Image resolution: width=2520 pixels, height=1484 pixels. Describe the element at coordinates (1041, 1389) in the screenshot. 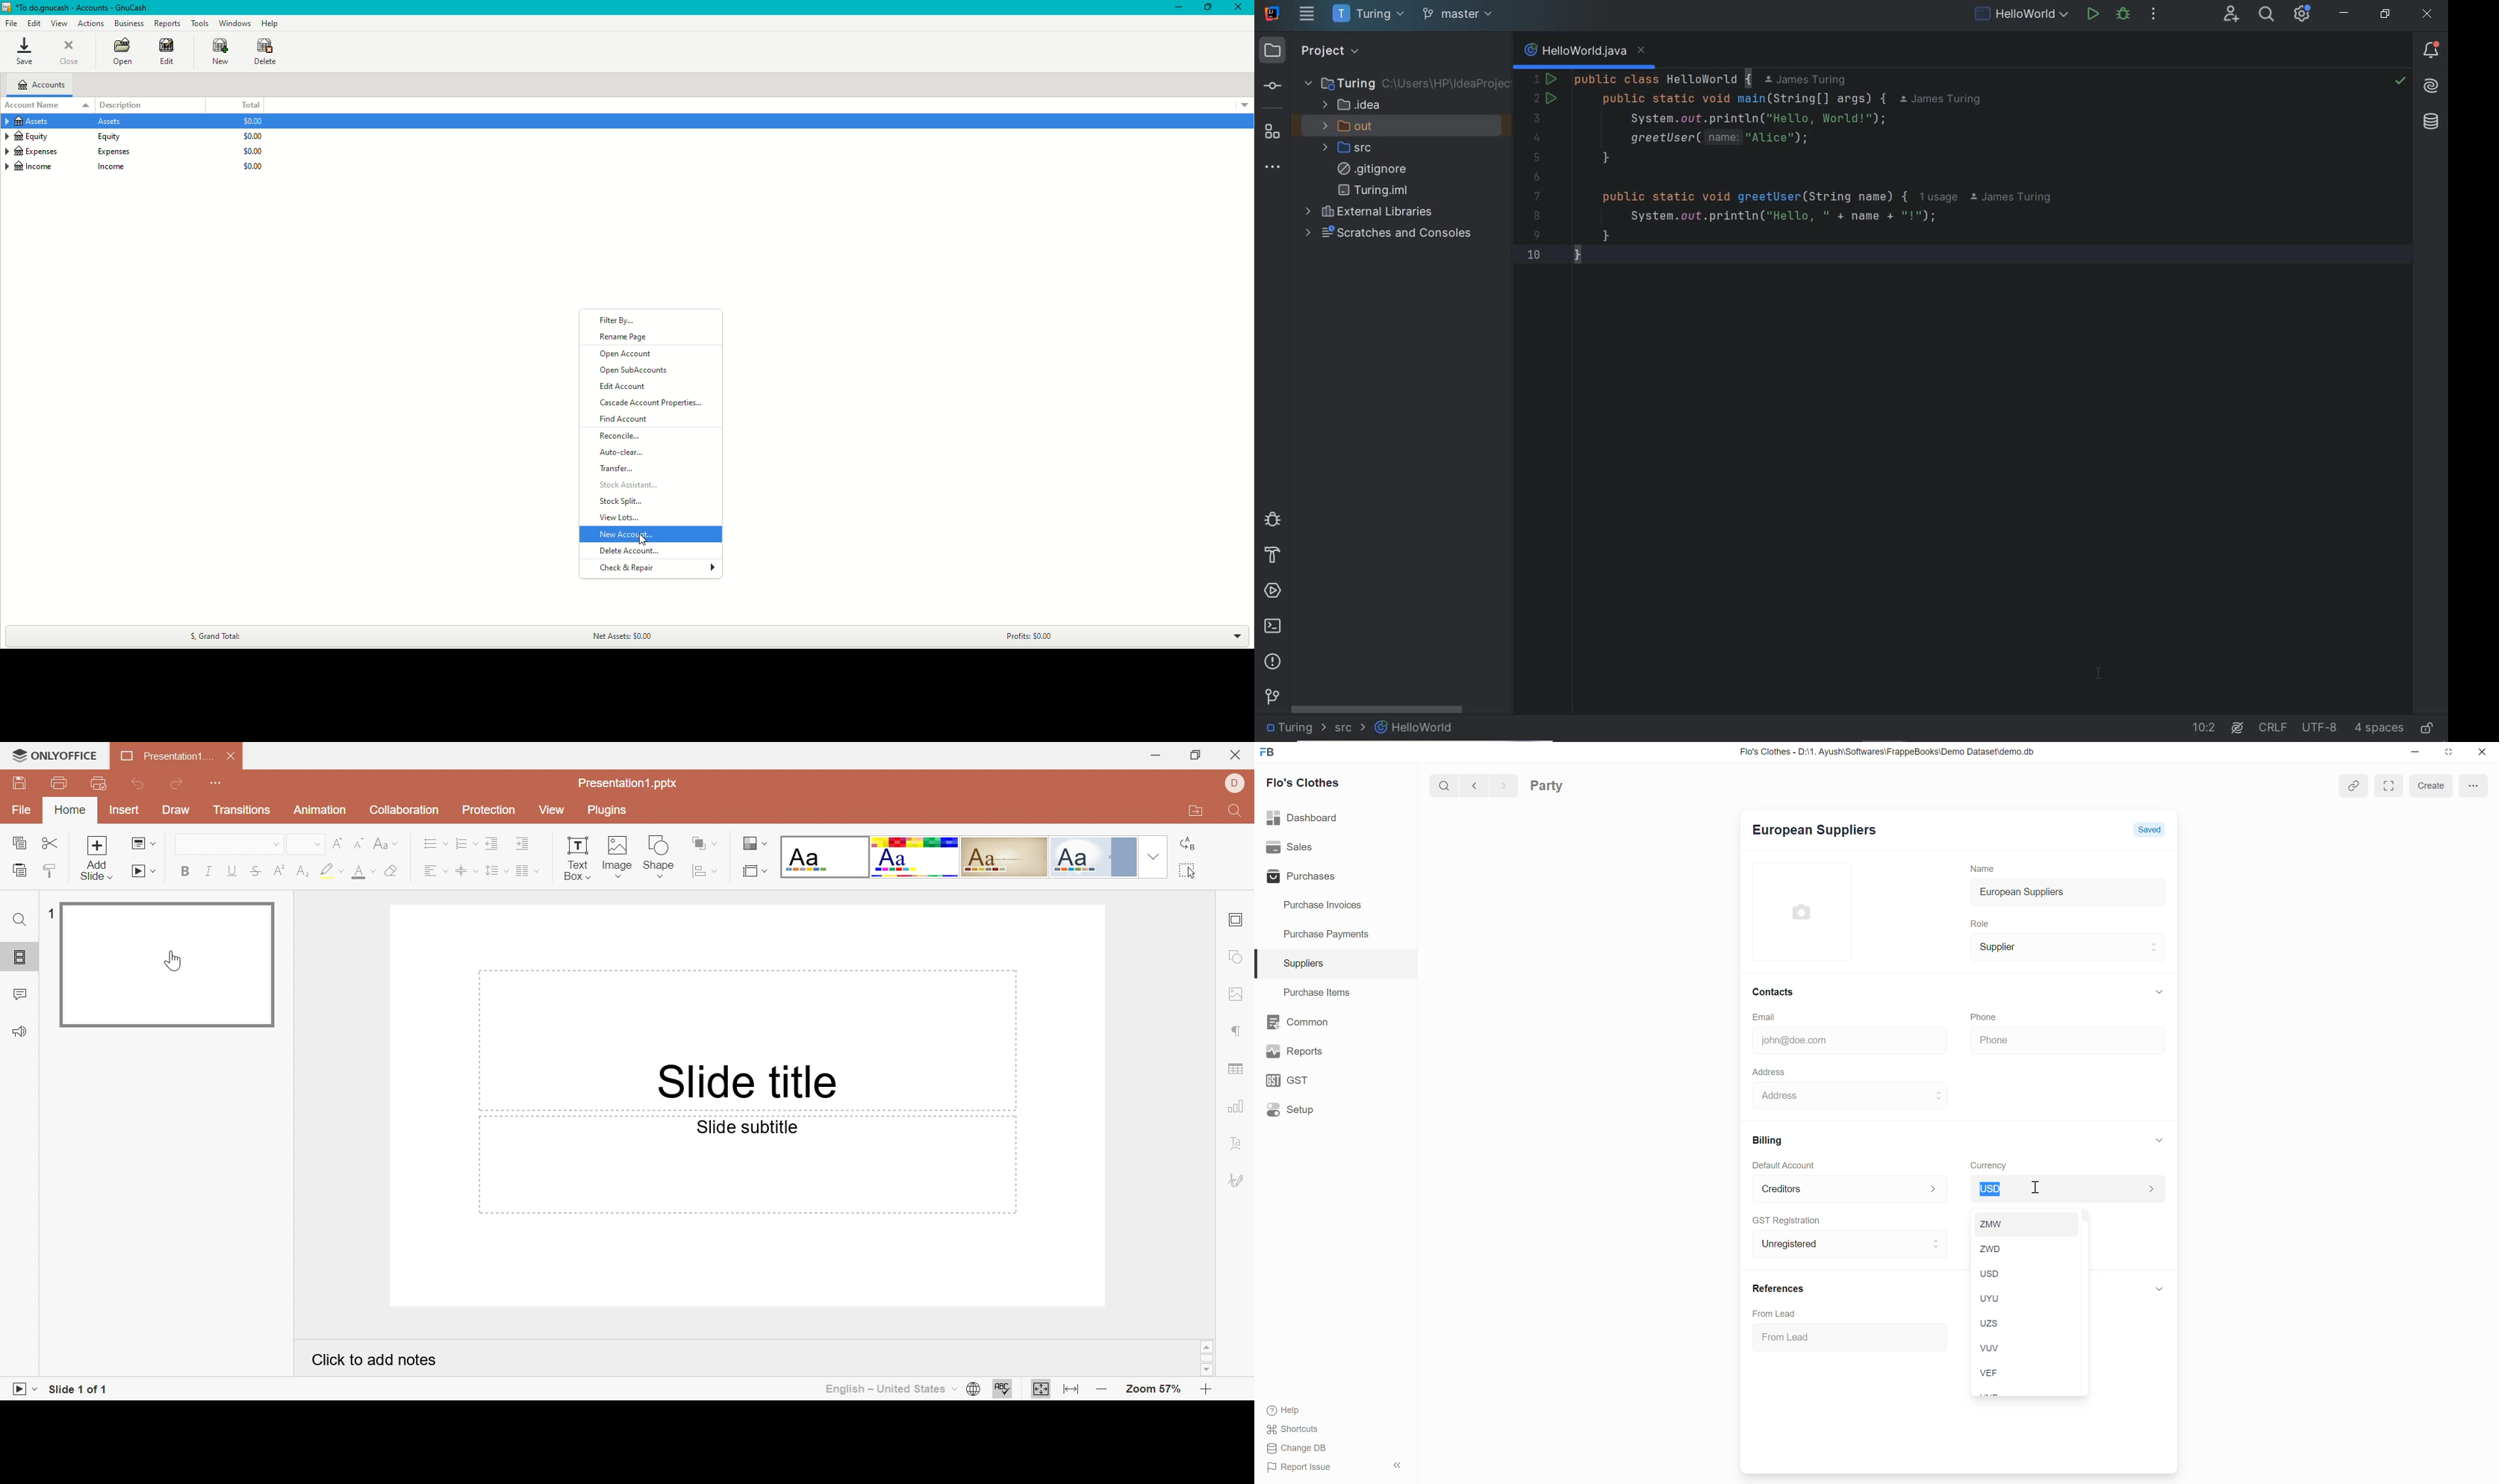

I see `Fit to width` at that location.